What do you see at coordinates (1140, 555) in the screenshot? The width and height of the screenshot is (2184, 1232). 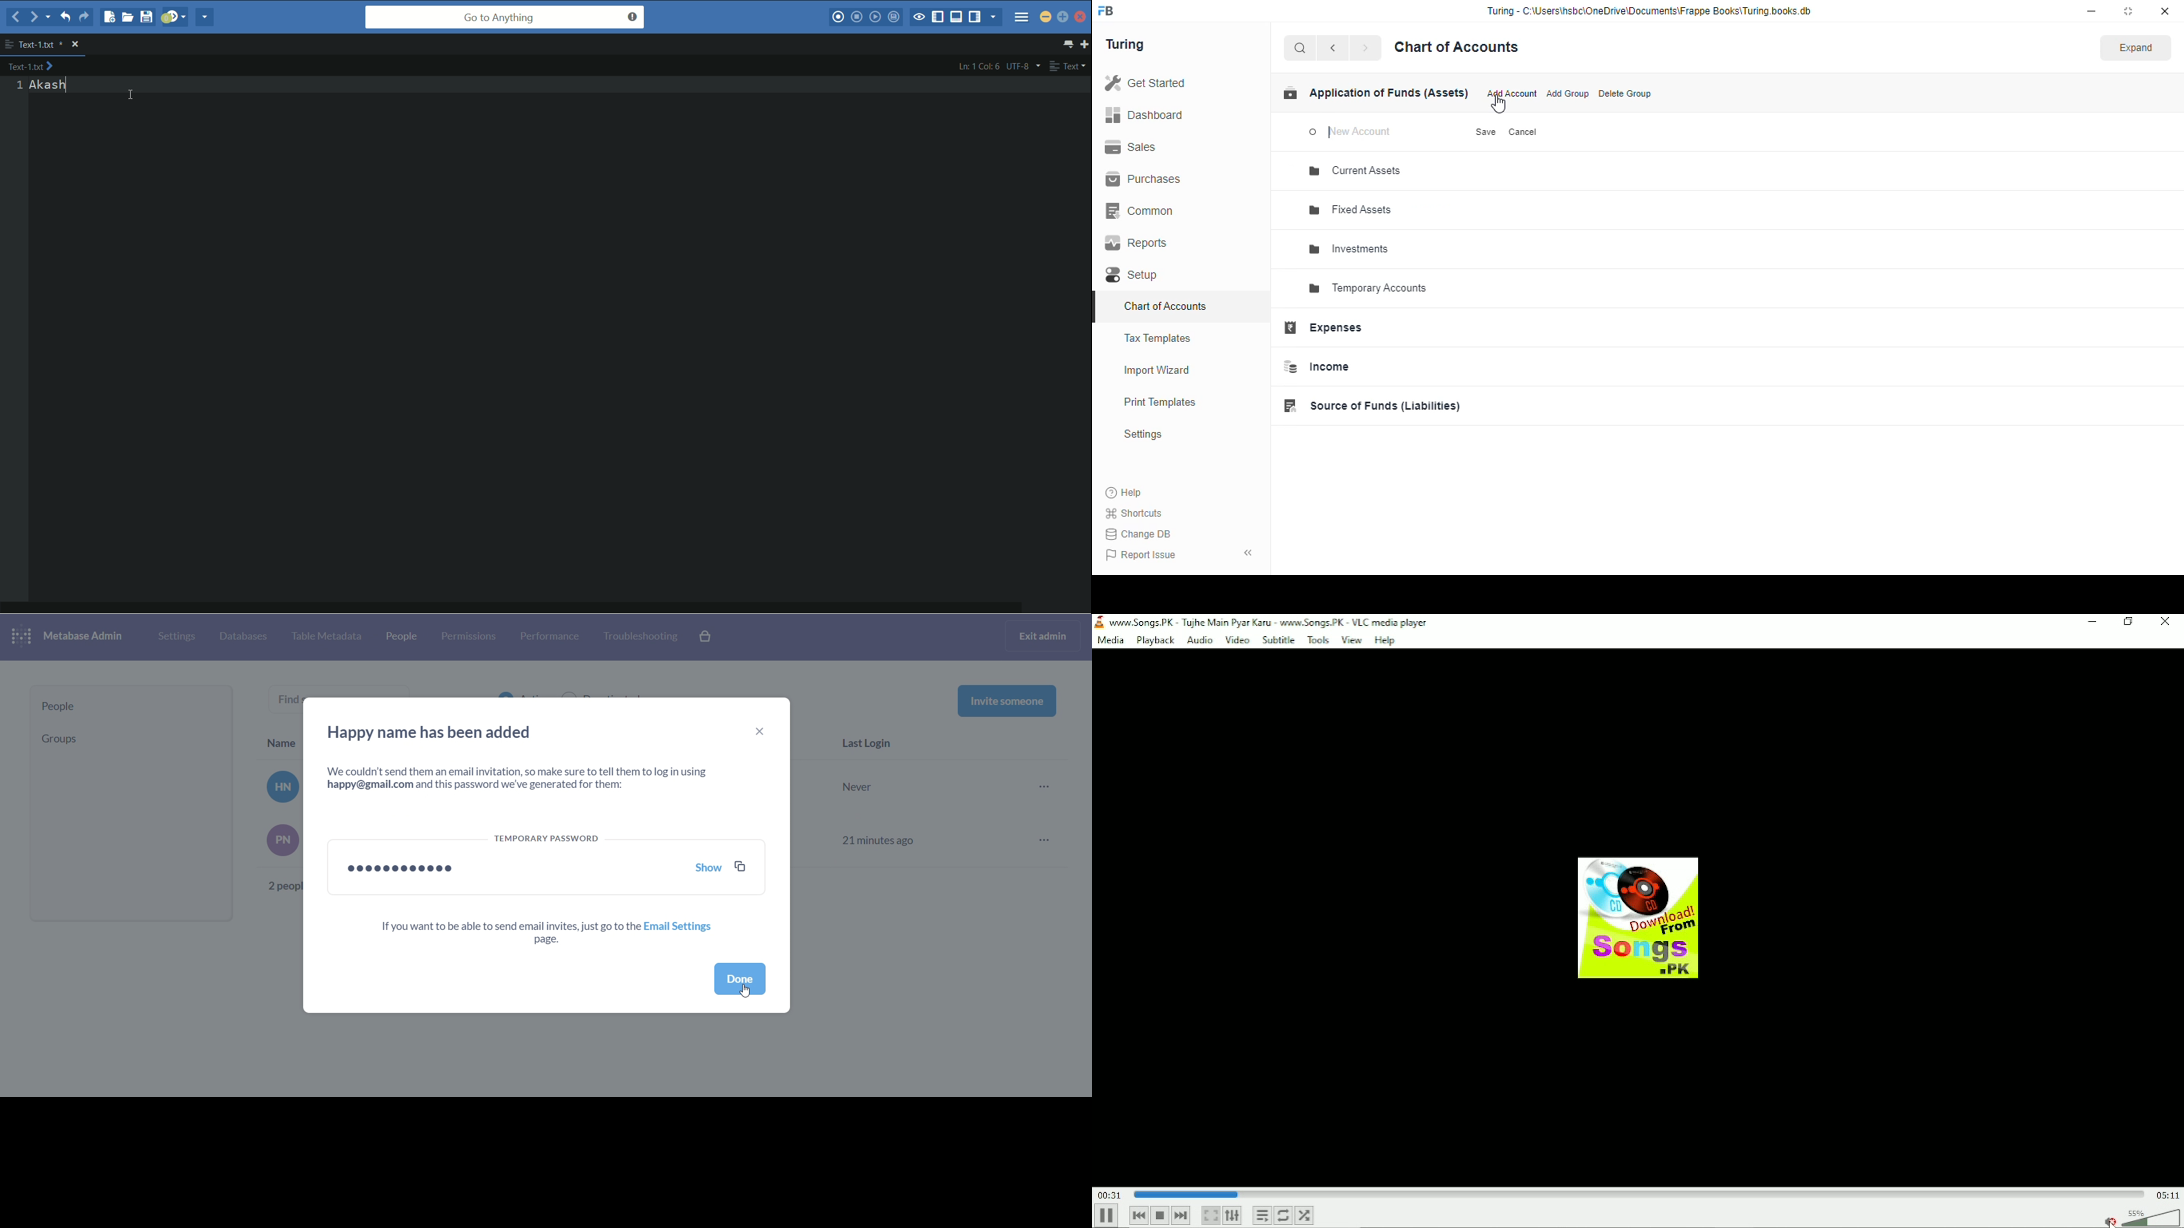 I see `report issue` at bounding box center [1140, 555].